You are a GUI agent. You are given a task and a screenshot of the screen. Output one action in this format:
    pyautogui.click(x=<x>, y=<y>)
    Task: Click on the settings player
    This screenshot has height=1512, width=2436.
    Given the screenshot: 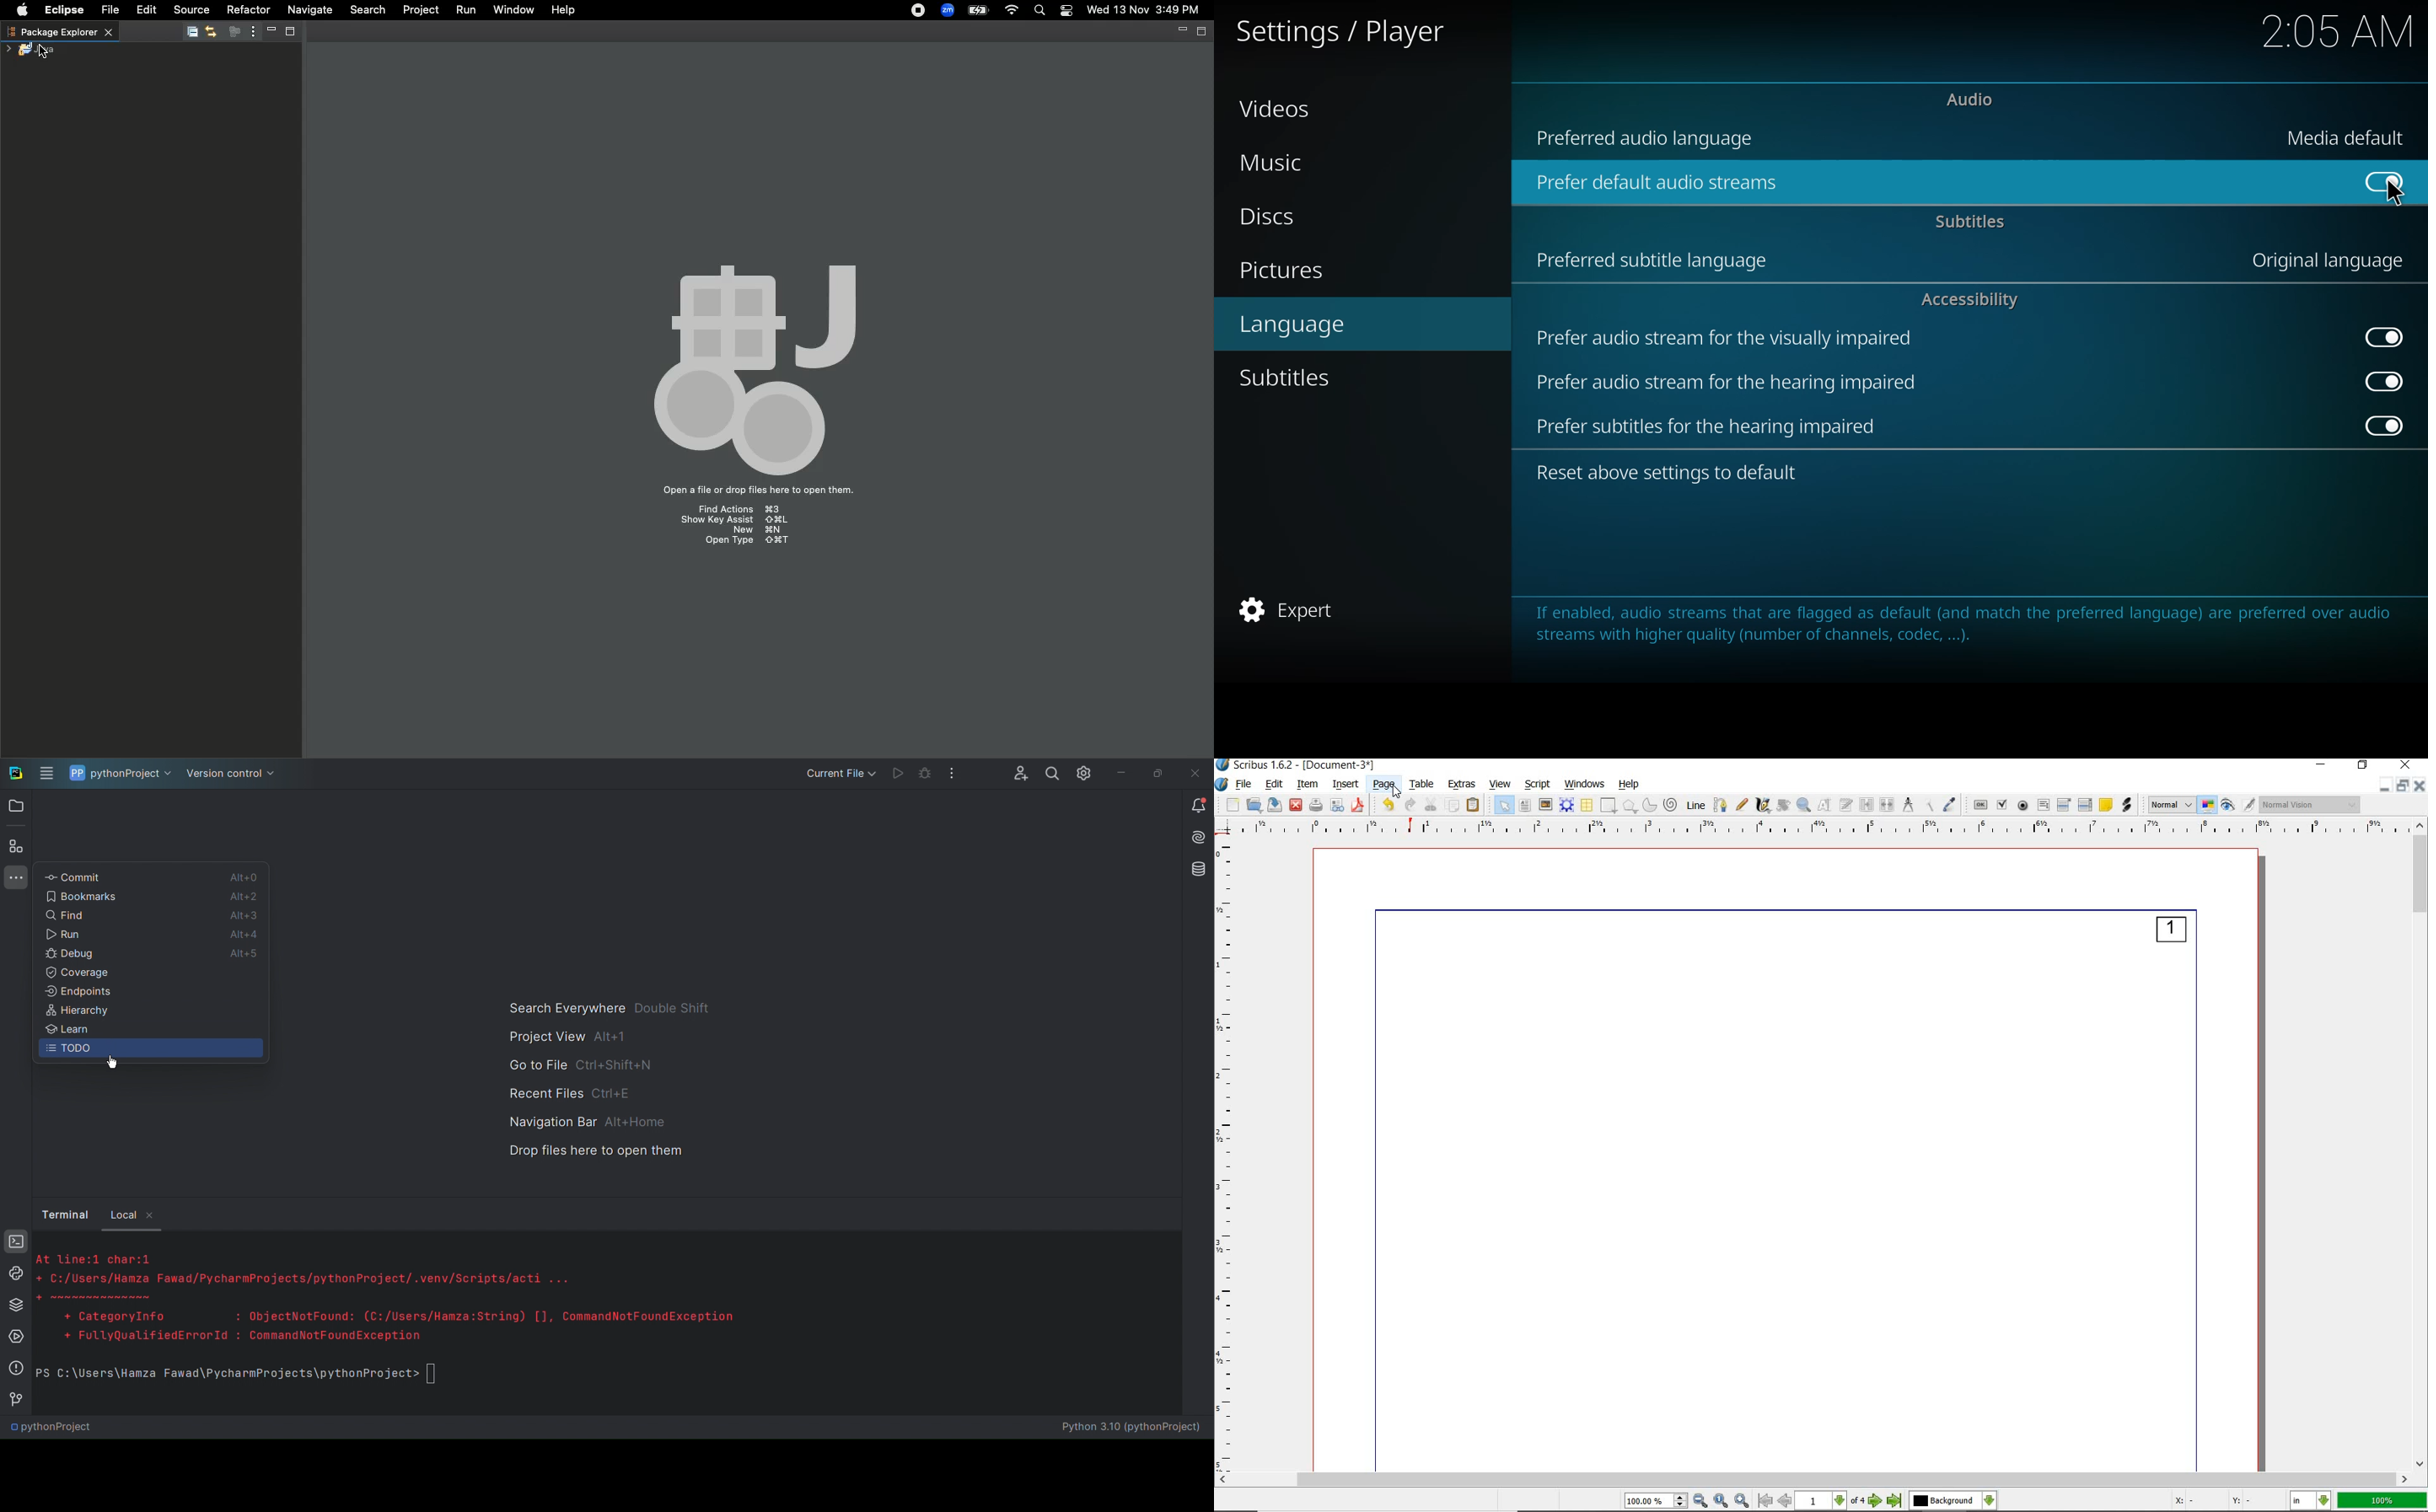 What is the action you would take?
    pyautogui.click(x=1344, y=31)
    